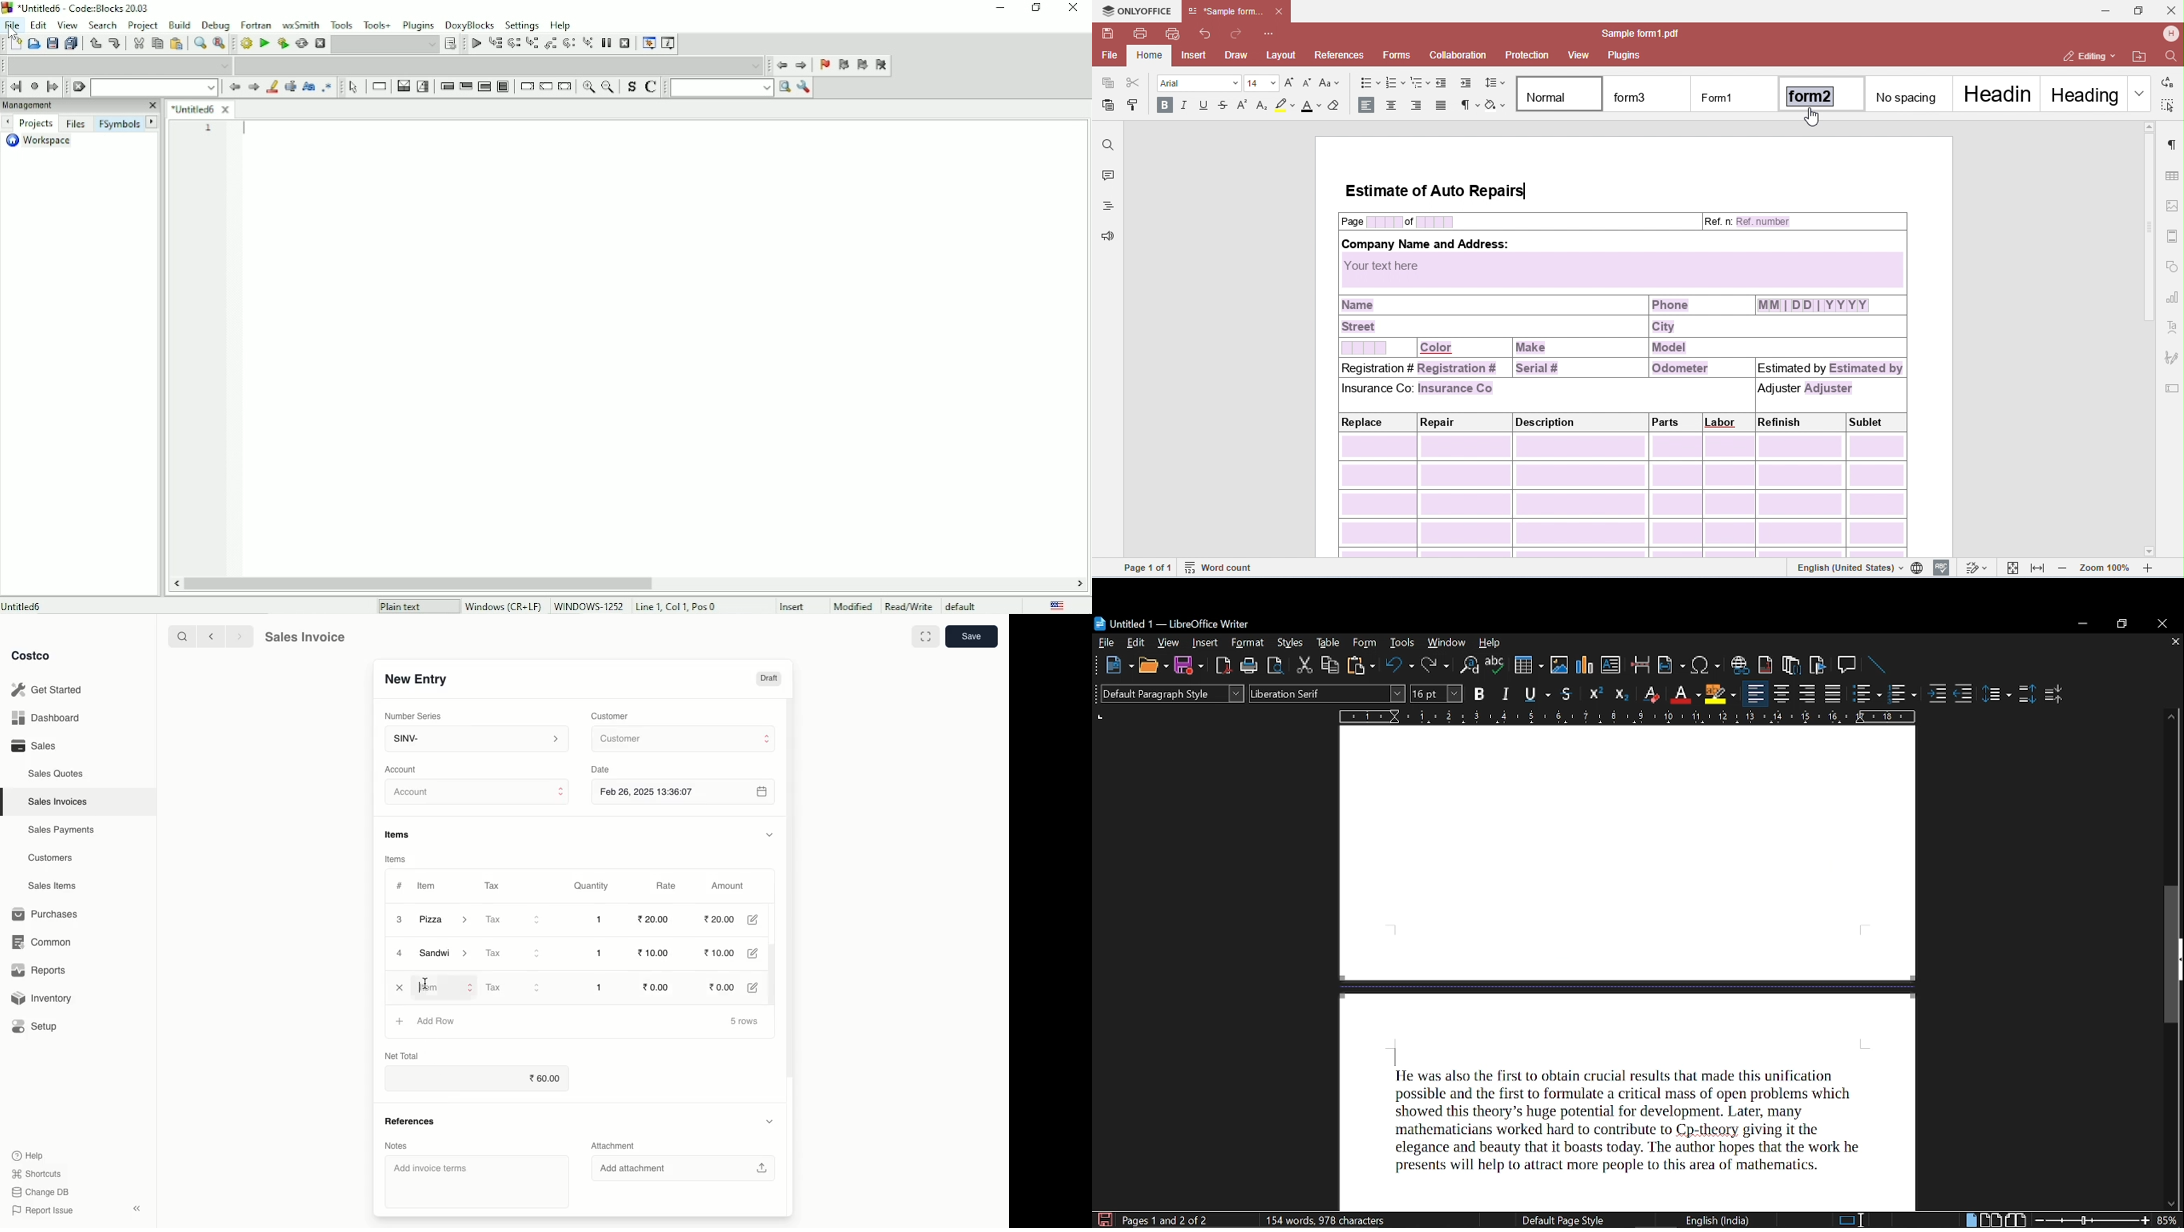 Image resolution: width=2184 pixels, height=1232 pixels. Describe the element at coordinates (670, 43) in the screenshot. I see `Various info` at that location.